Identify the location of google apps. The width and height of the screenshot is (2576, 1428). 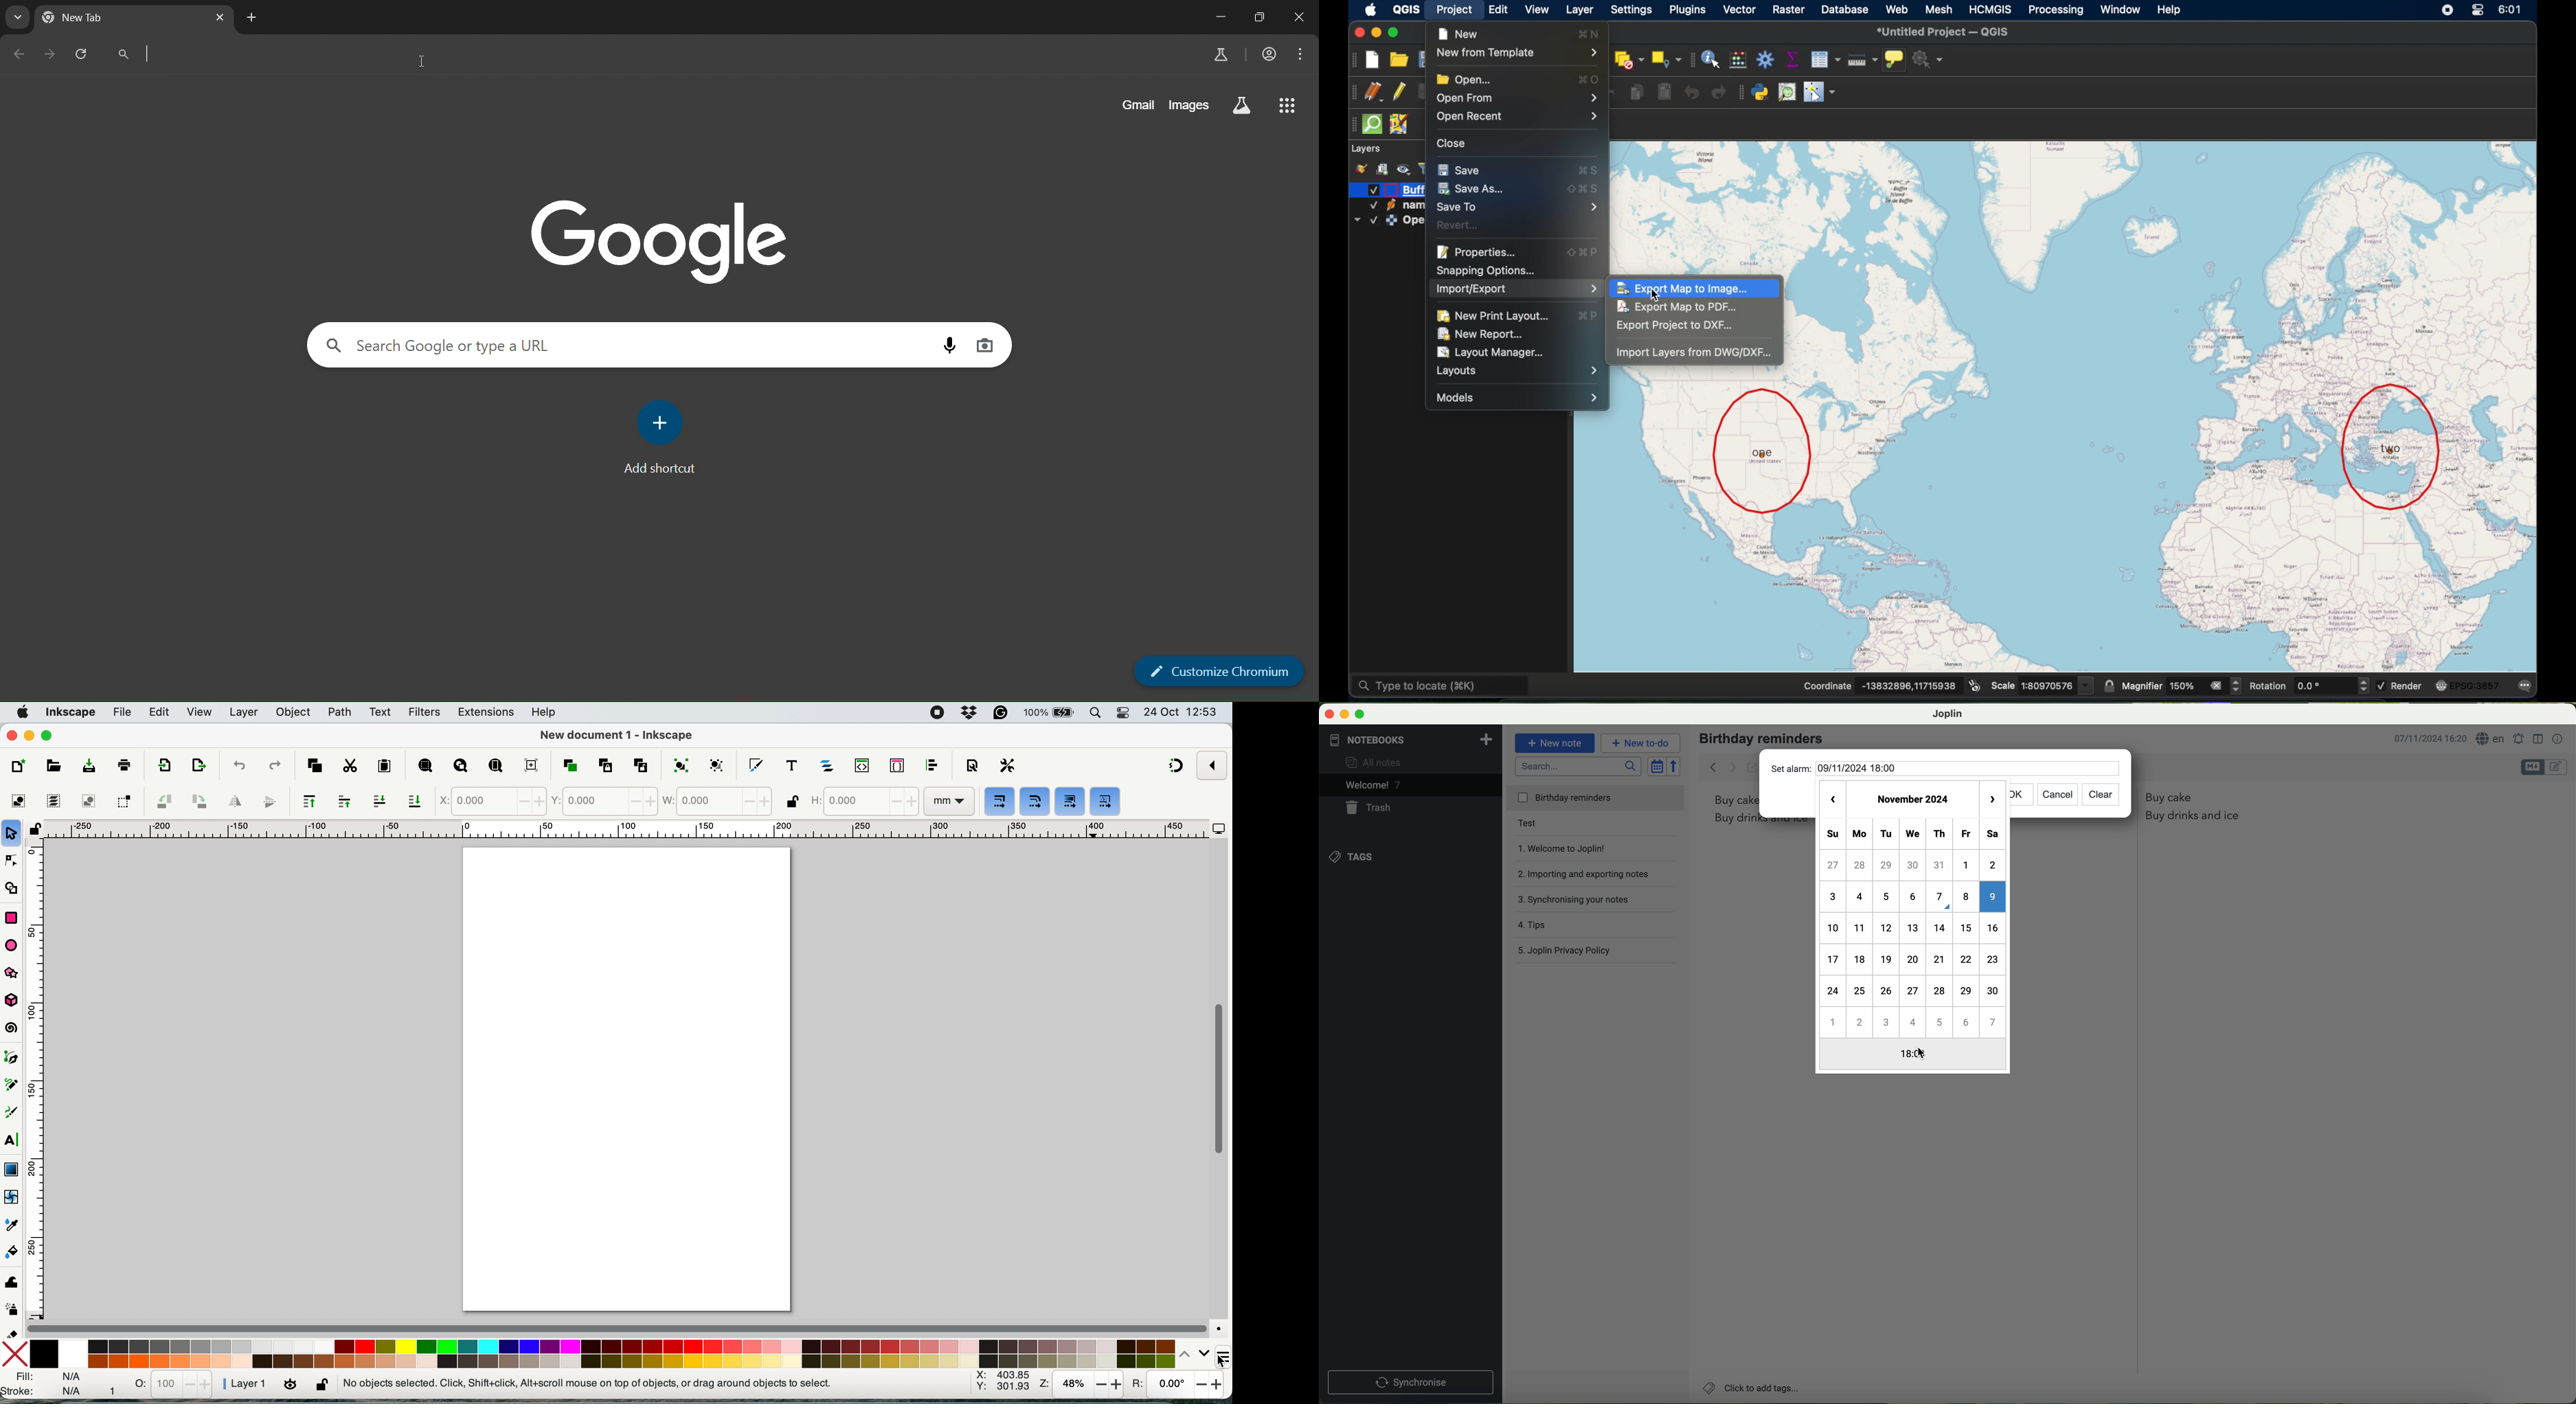
(1285, 107).